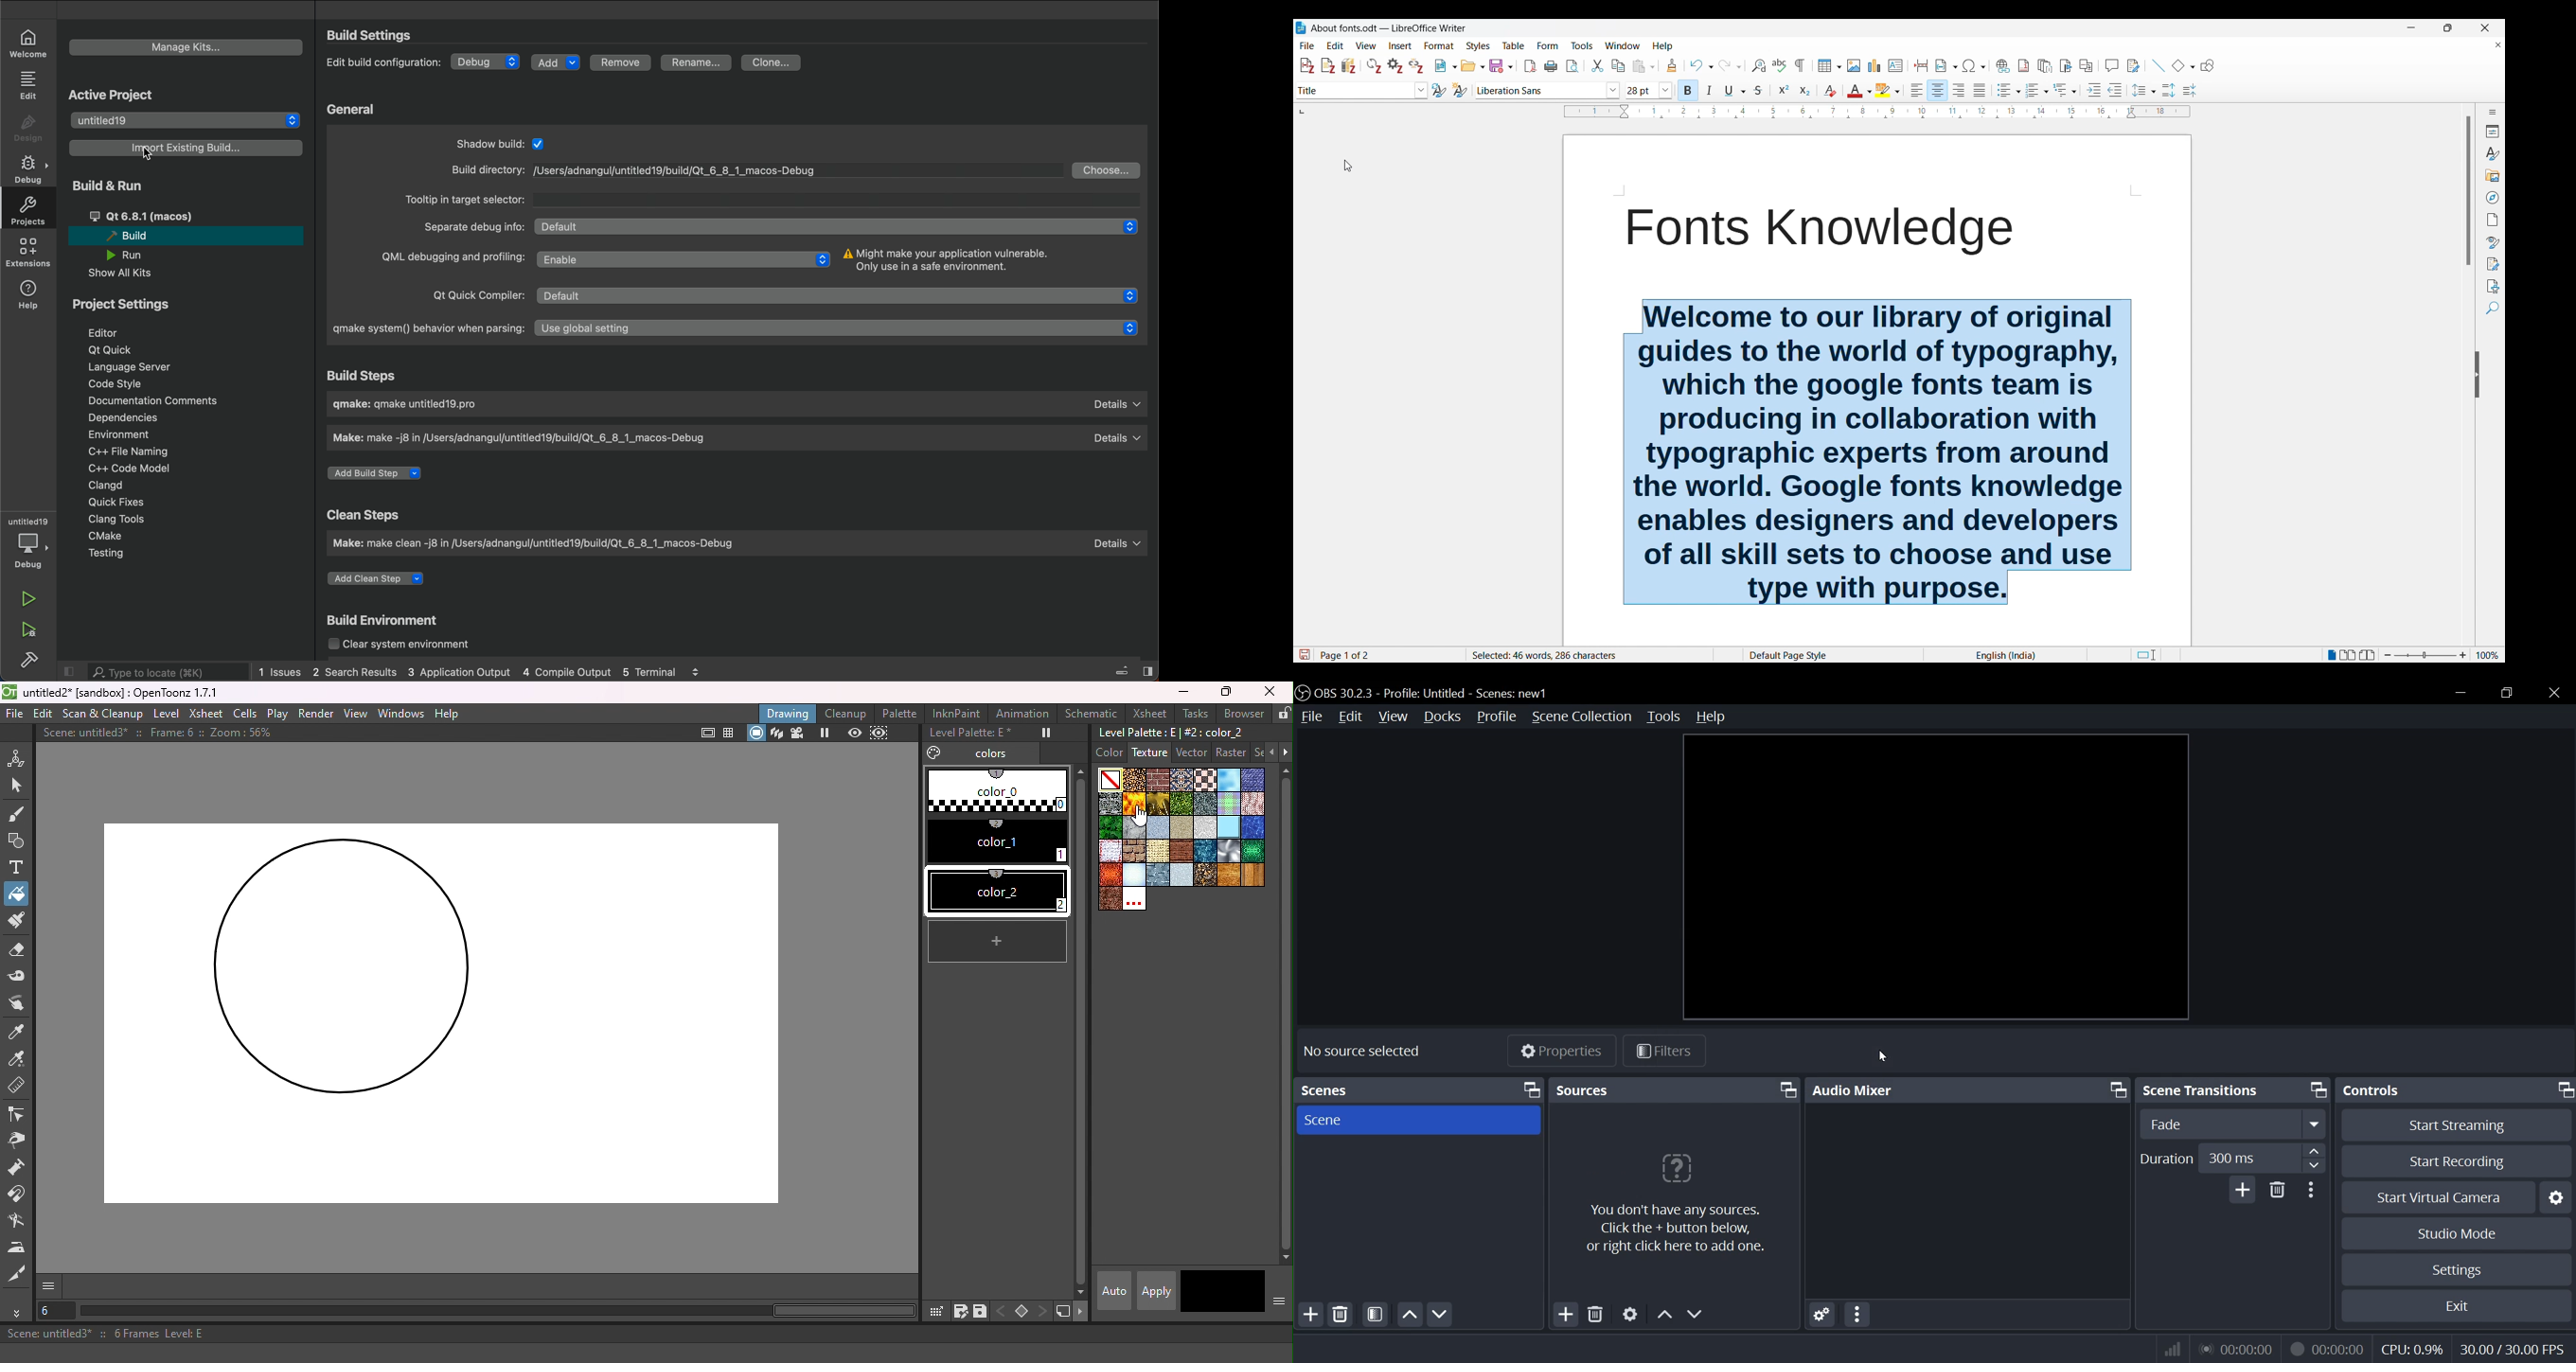  I want to click on Indicates changes that need to be saved, so click(1305, 654).